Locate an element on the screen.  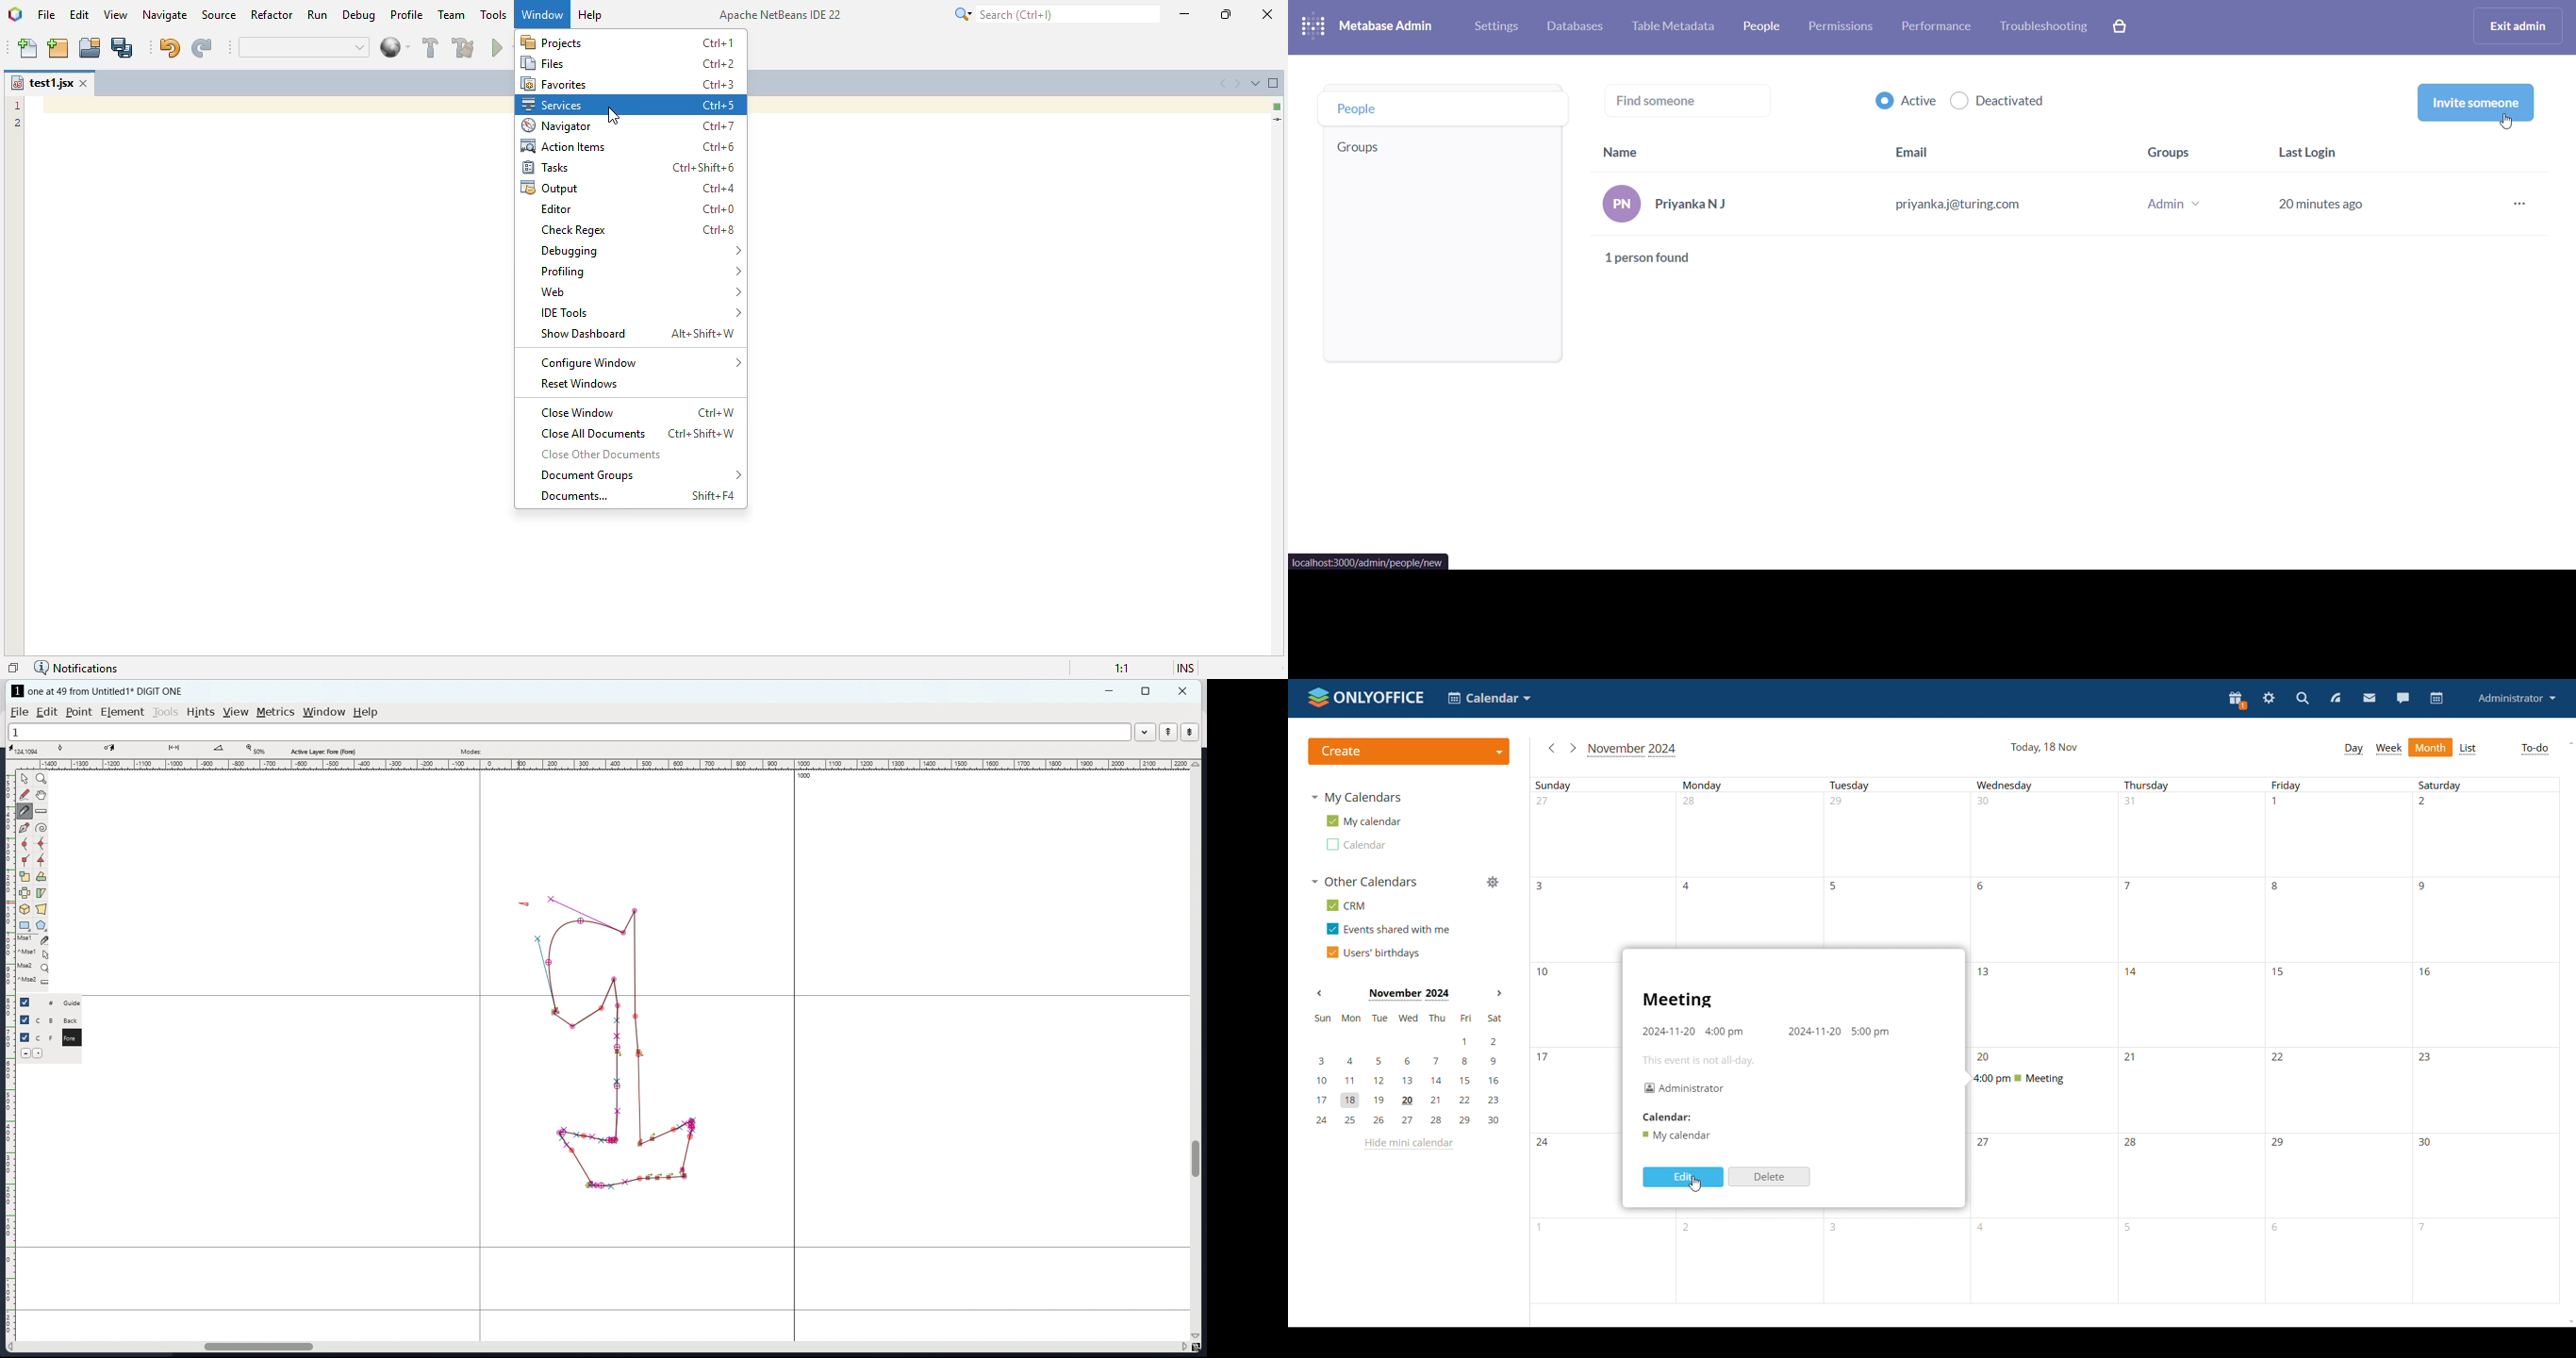
saturdays is located at coordinates (2486, 1040).